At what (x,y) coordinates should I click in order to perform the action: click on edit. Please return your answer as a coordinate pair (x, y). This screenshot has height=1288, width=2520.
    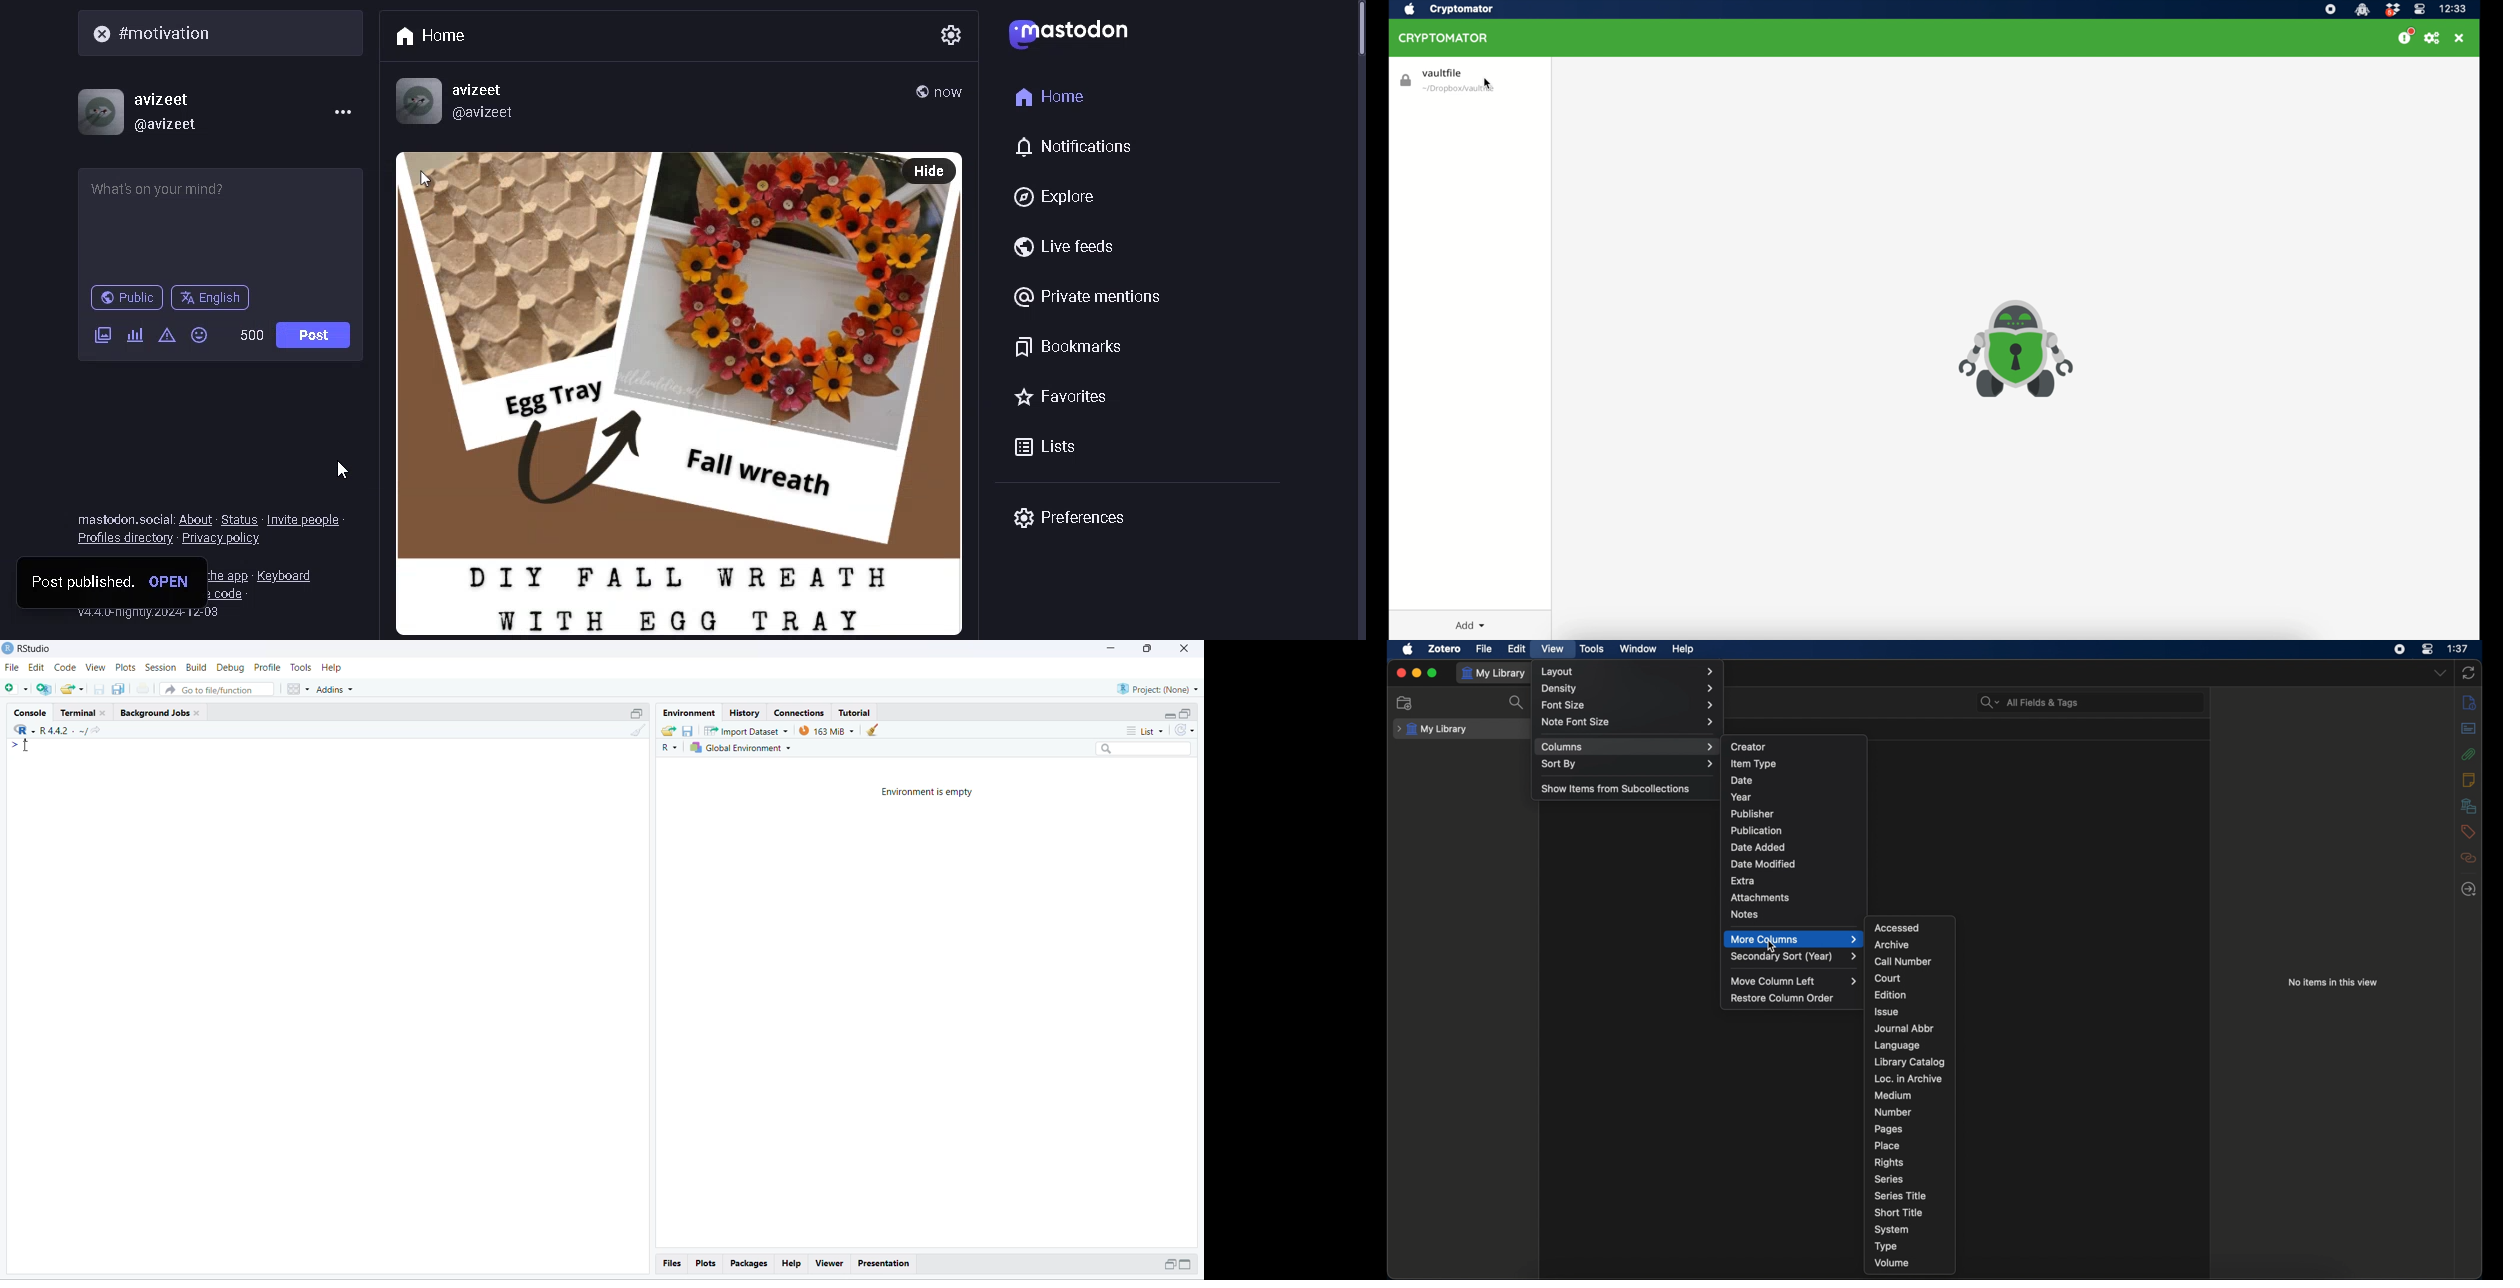
    Looking at the image, I should click on (36, 668).